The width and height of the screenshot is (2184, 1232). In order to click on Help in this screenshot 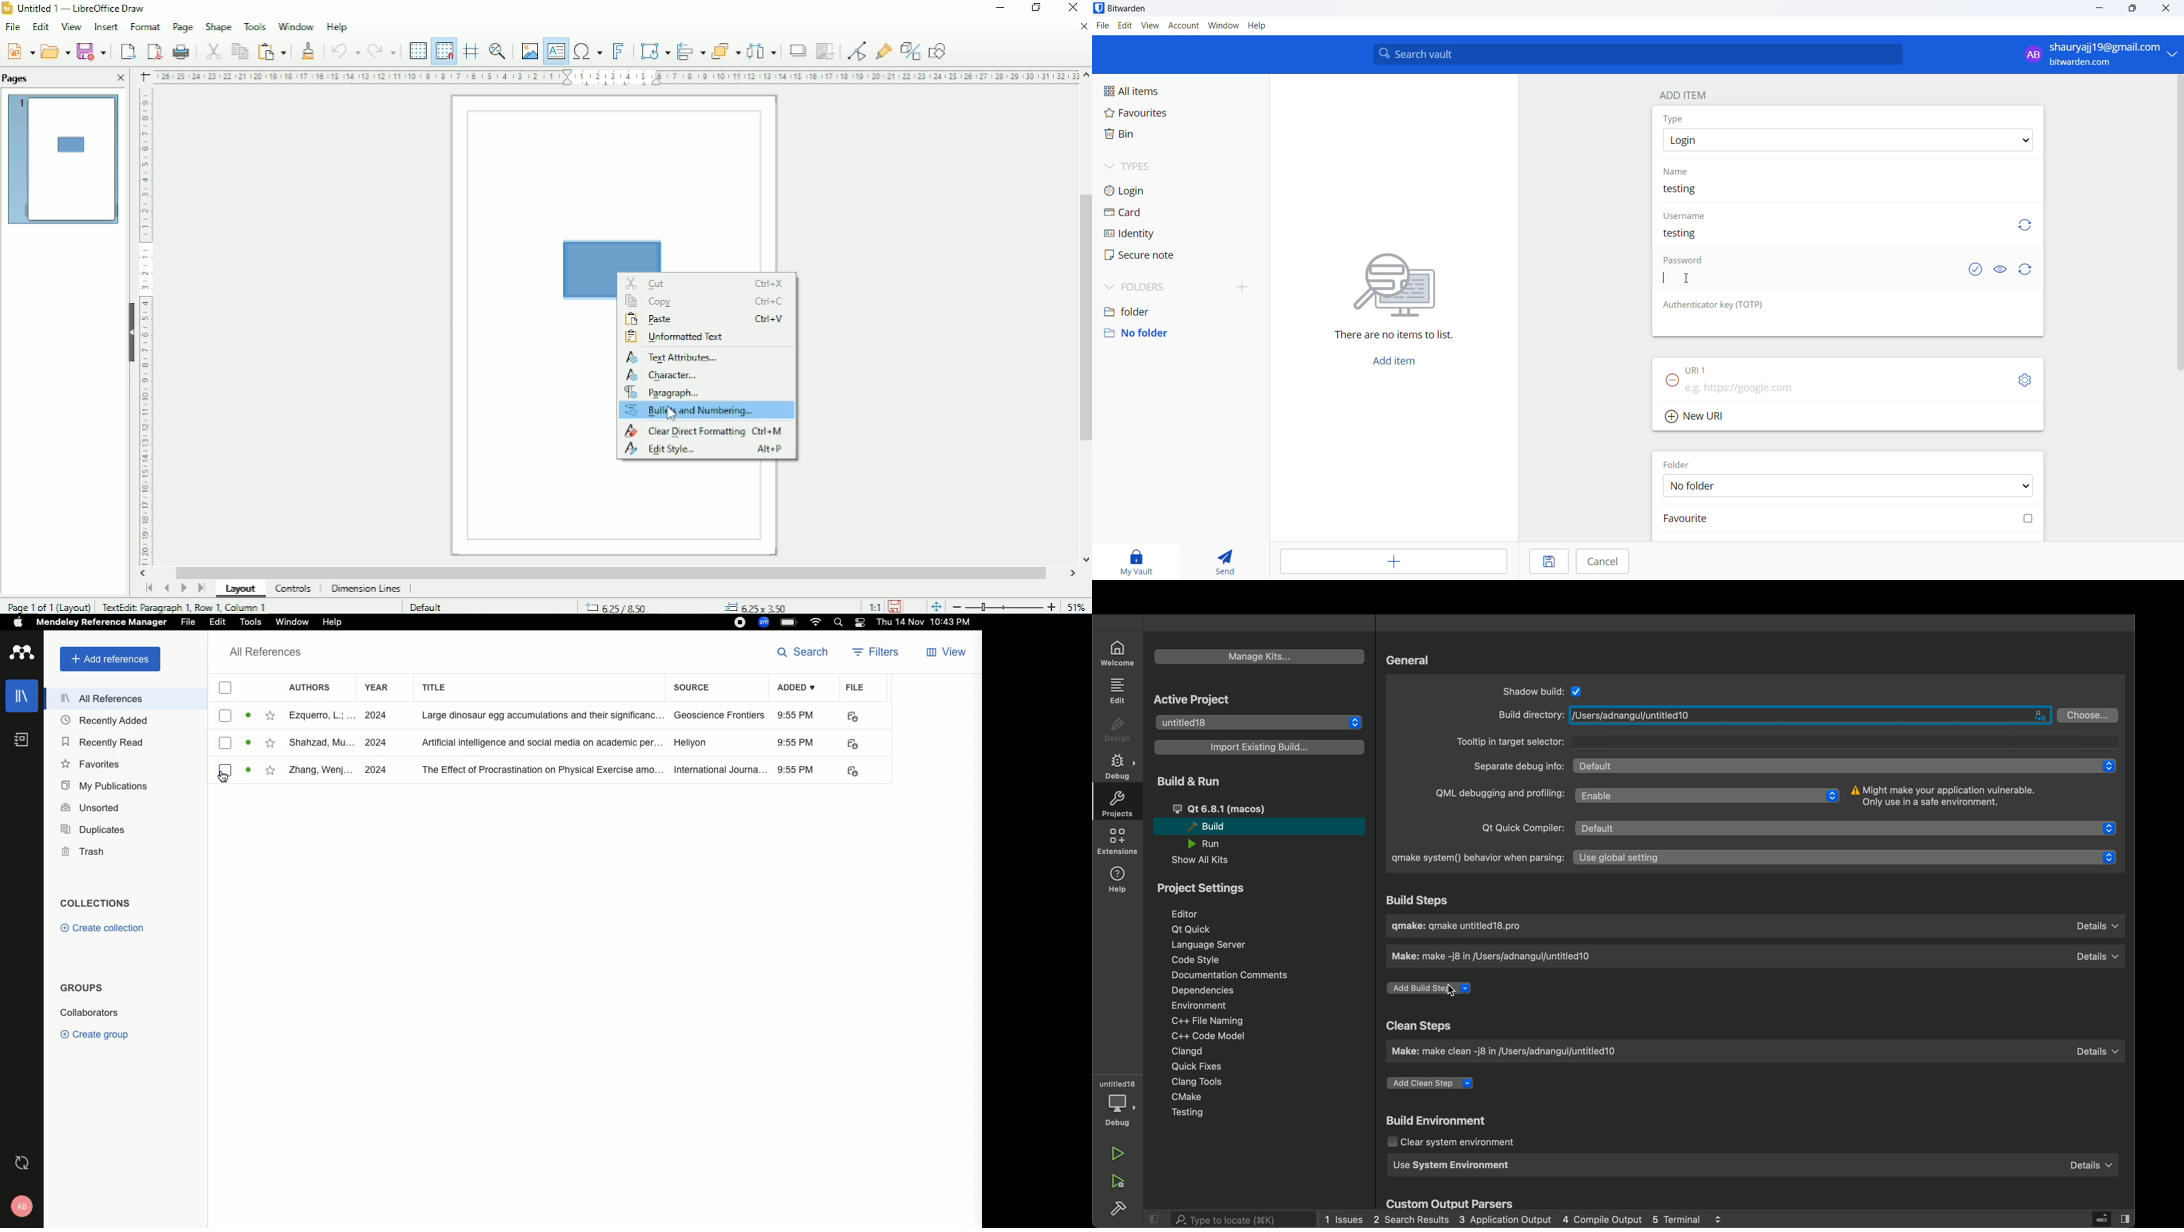, I will do `click(339, 622)`.